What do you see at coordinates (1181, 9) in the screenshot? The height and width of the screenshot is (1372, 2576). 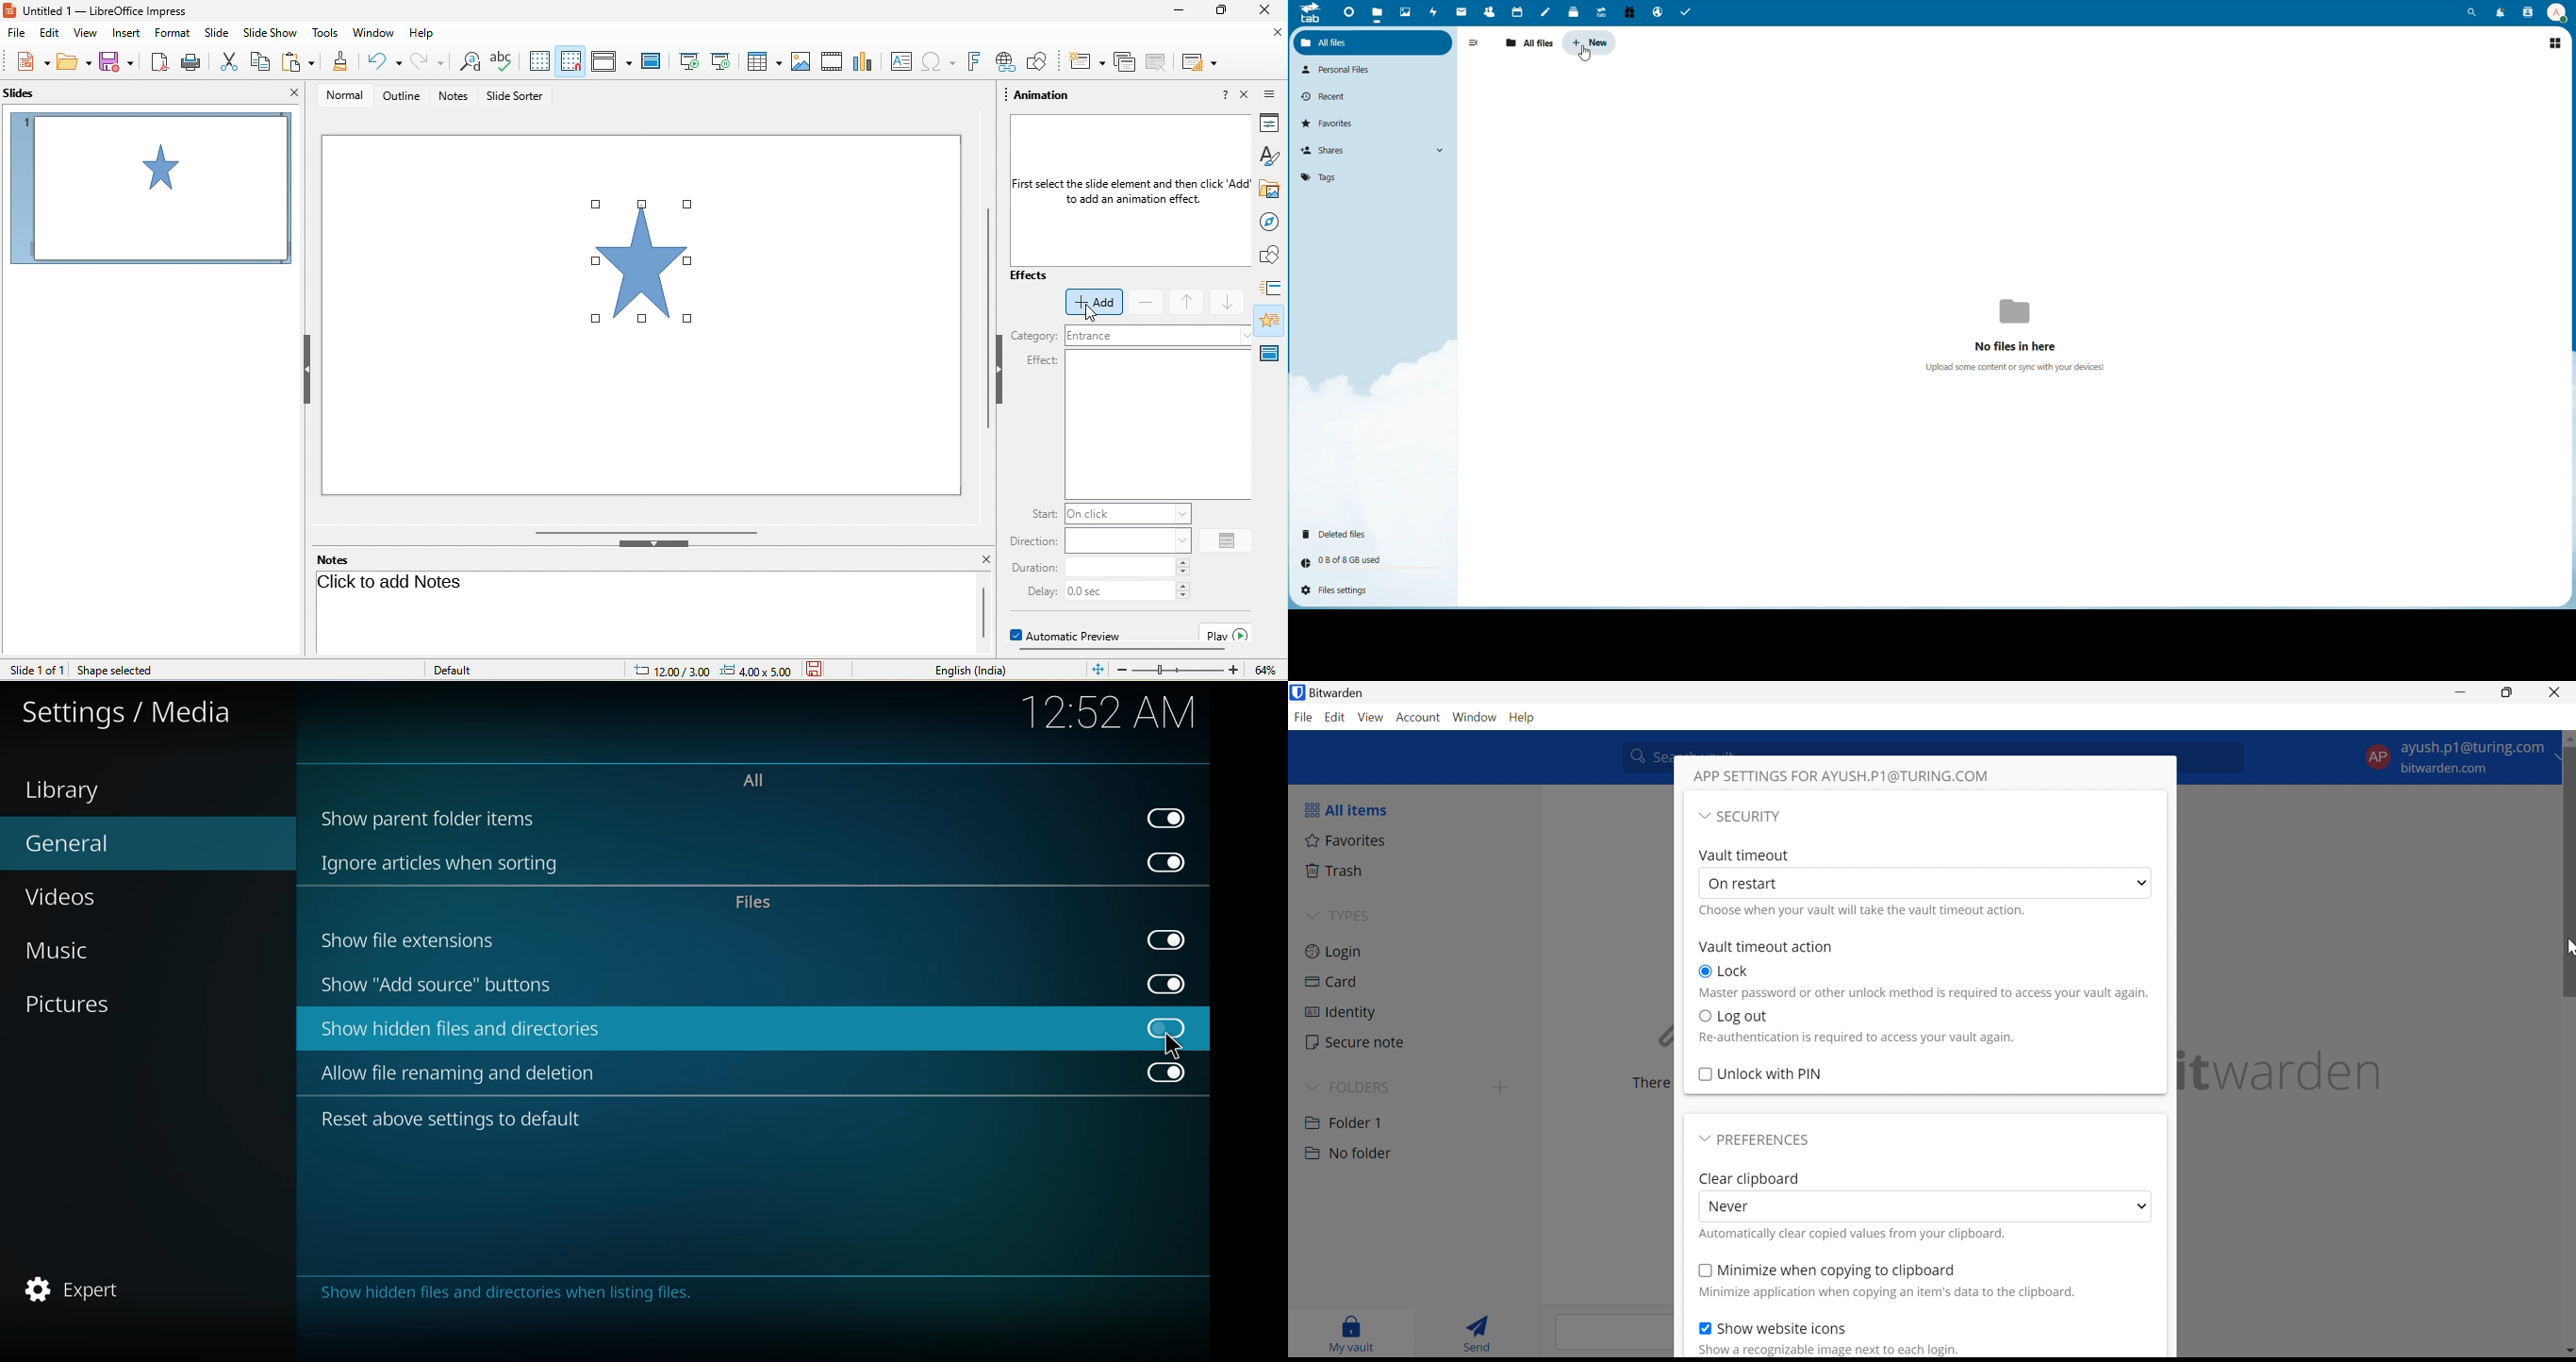 I see `minimize` at bounding box center [1181, 9].